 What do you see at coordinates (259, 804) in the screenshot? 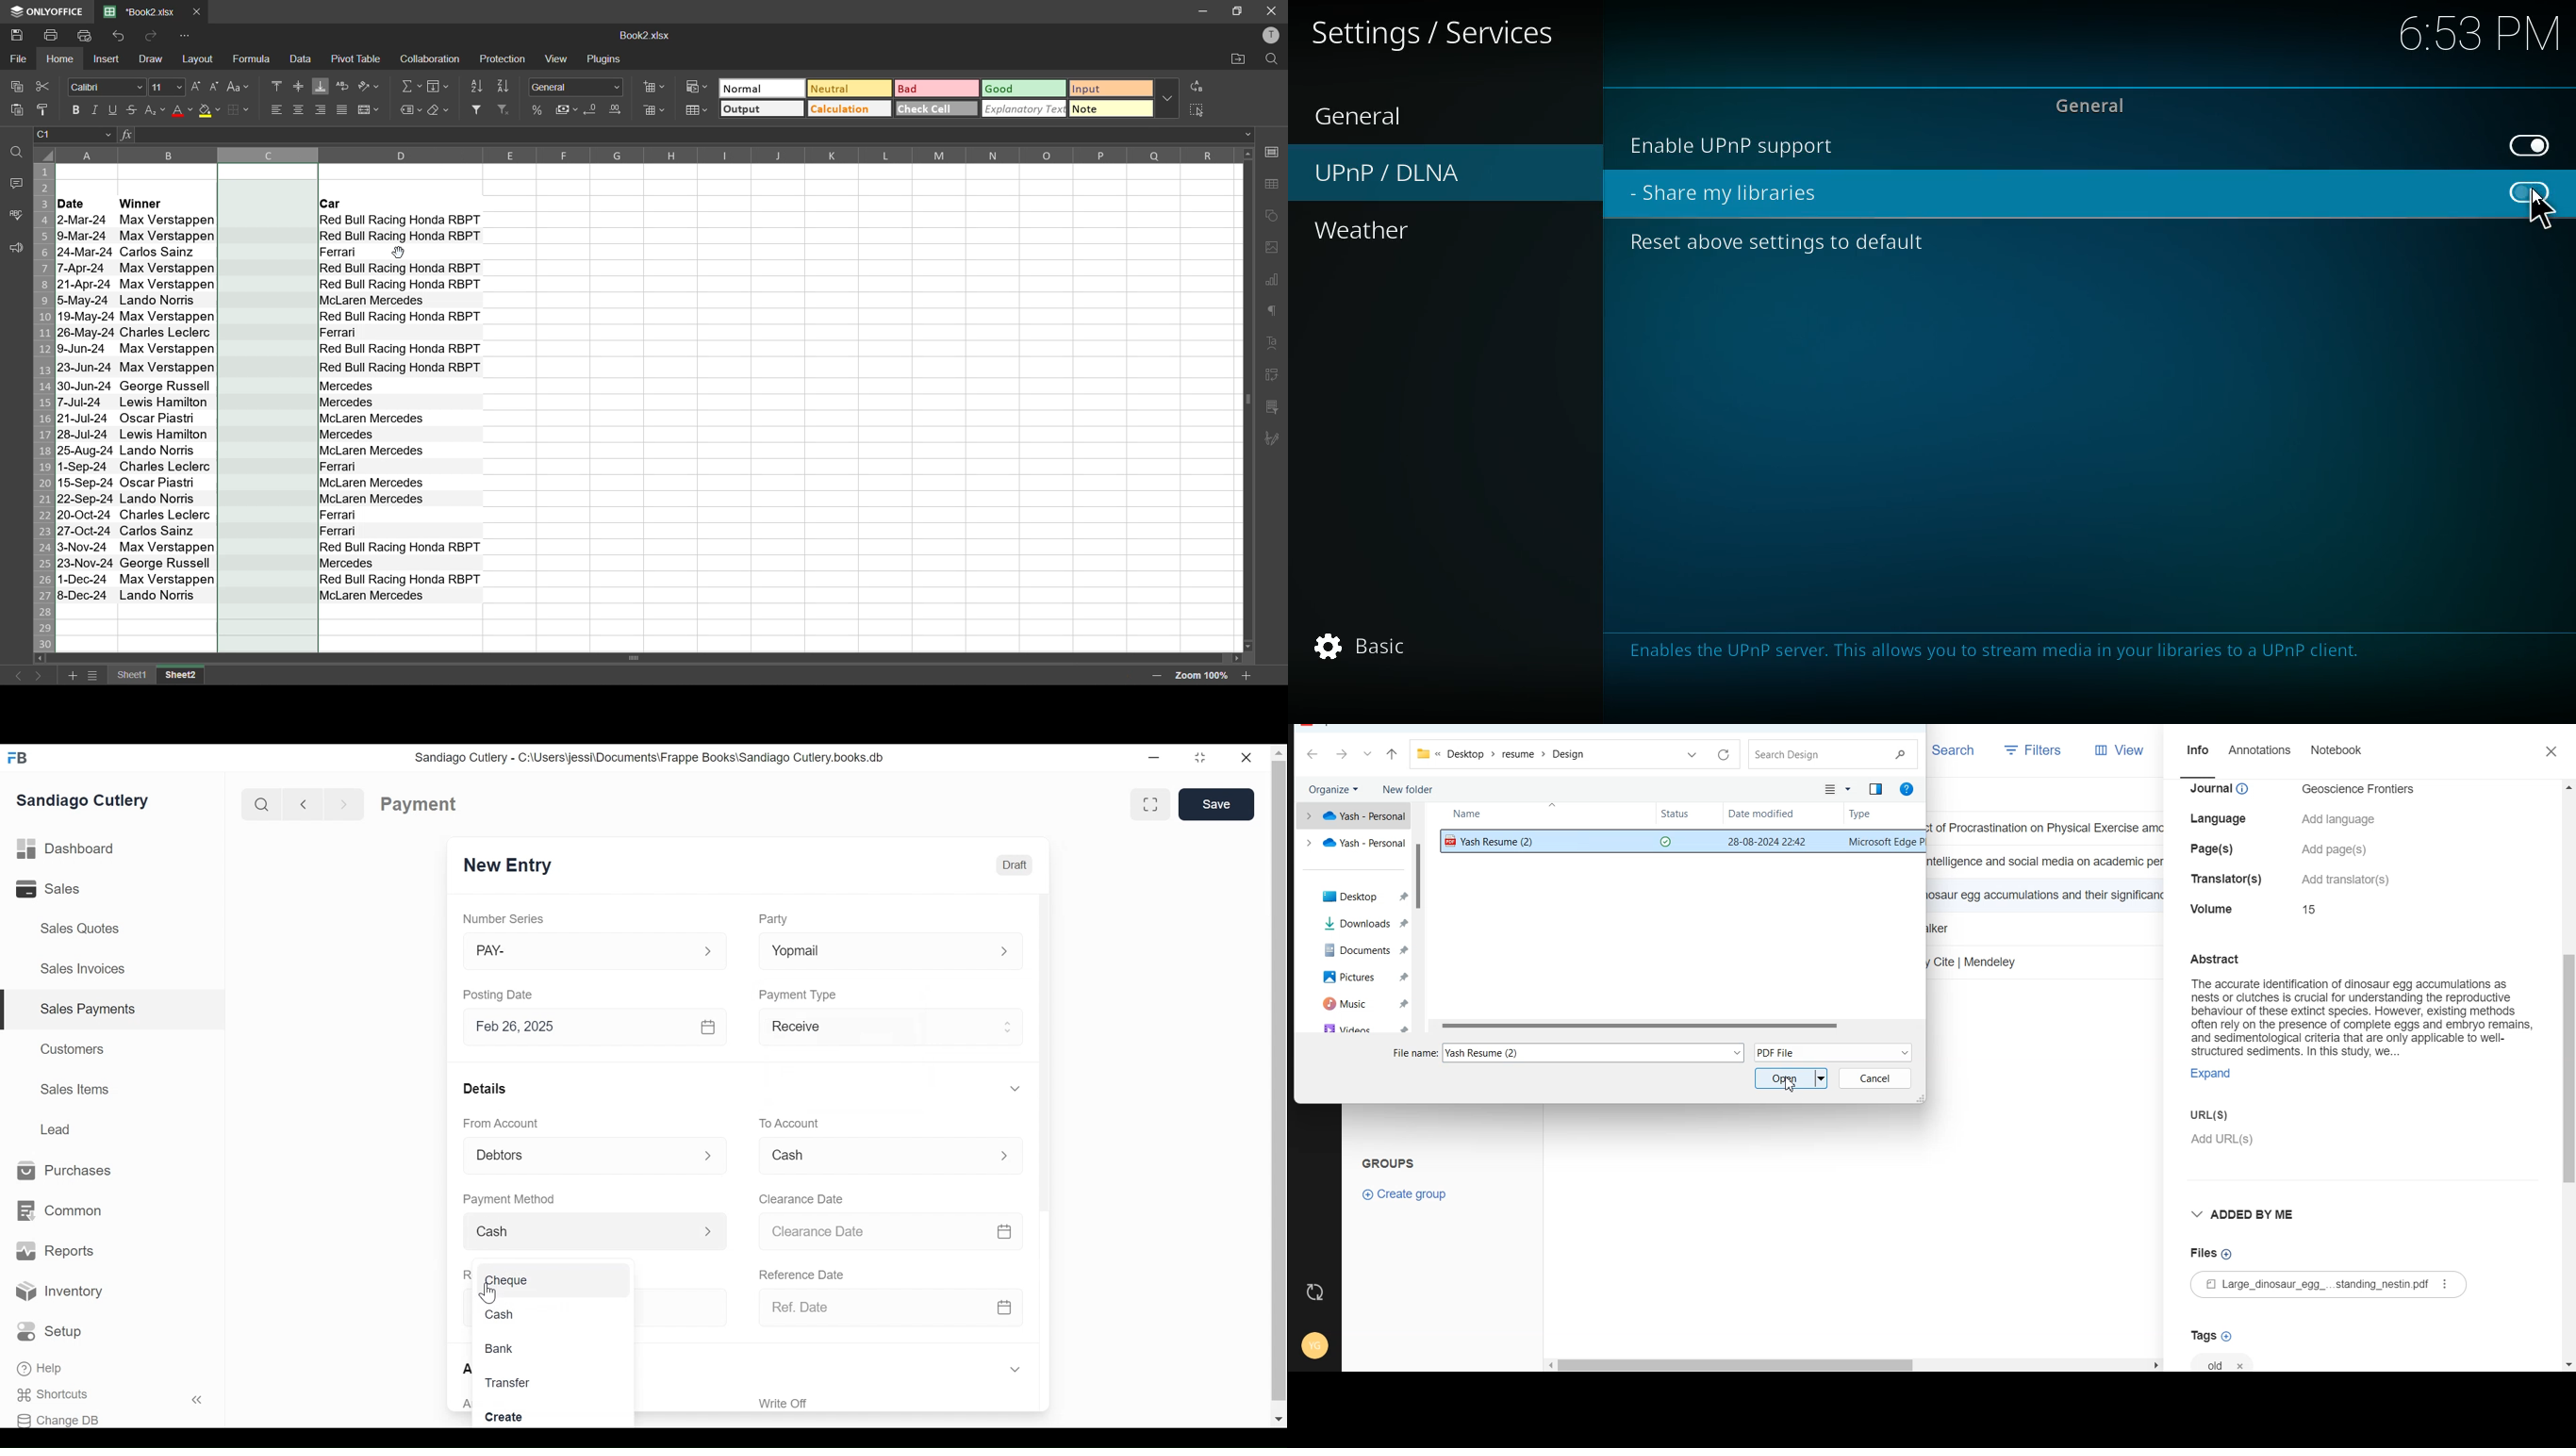
I see `Search` at bounding box center [259, 804].